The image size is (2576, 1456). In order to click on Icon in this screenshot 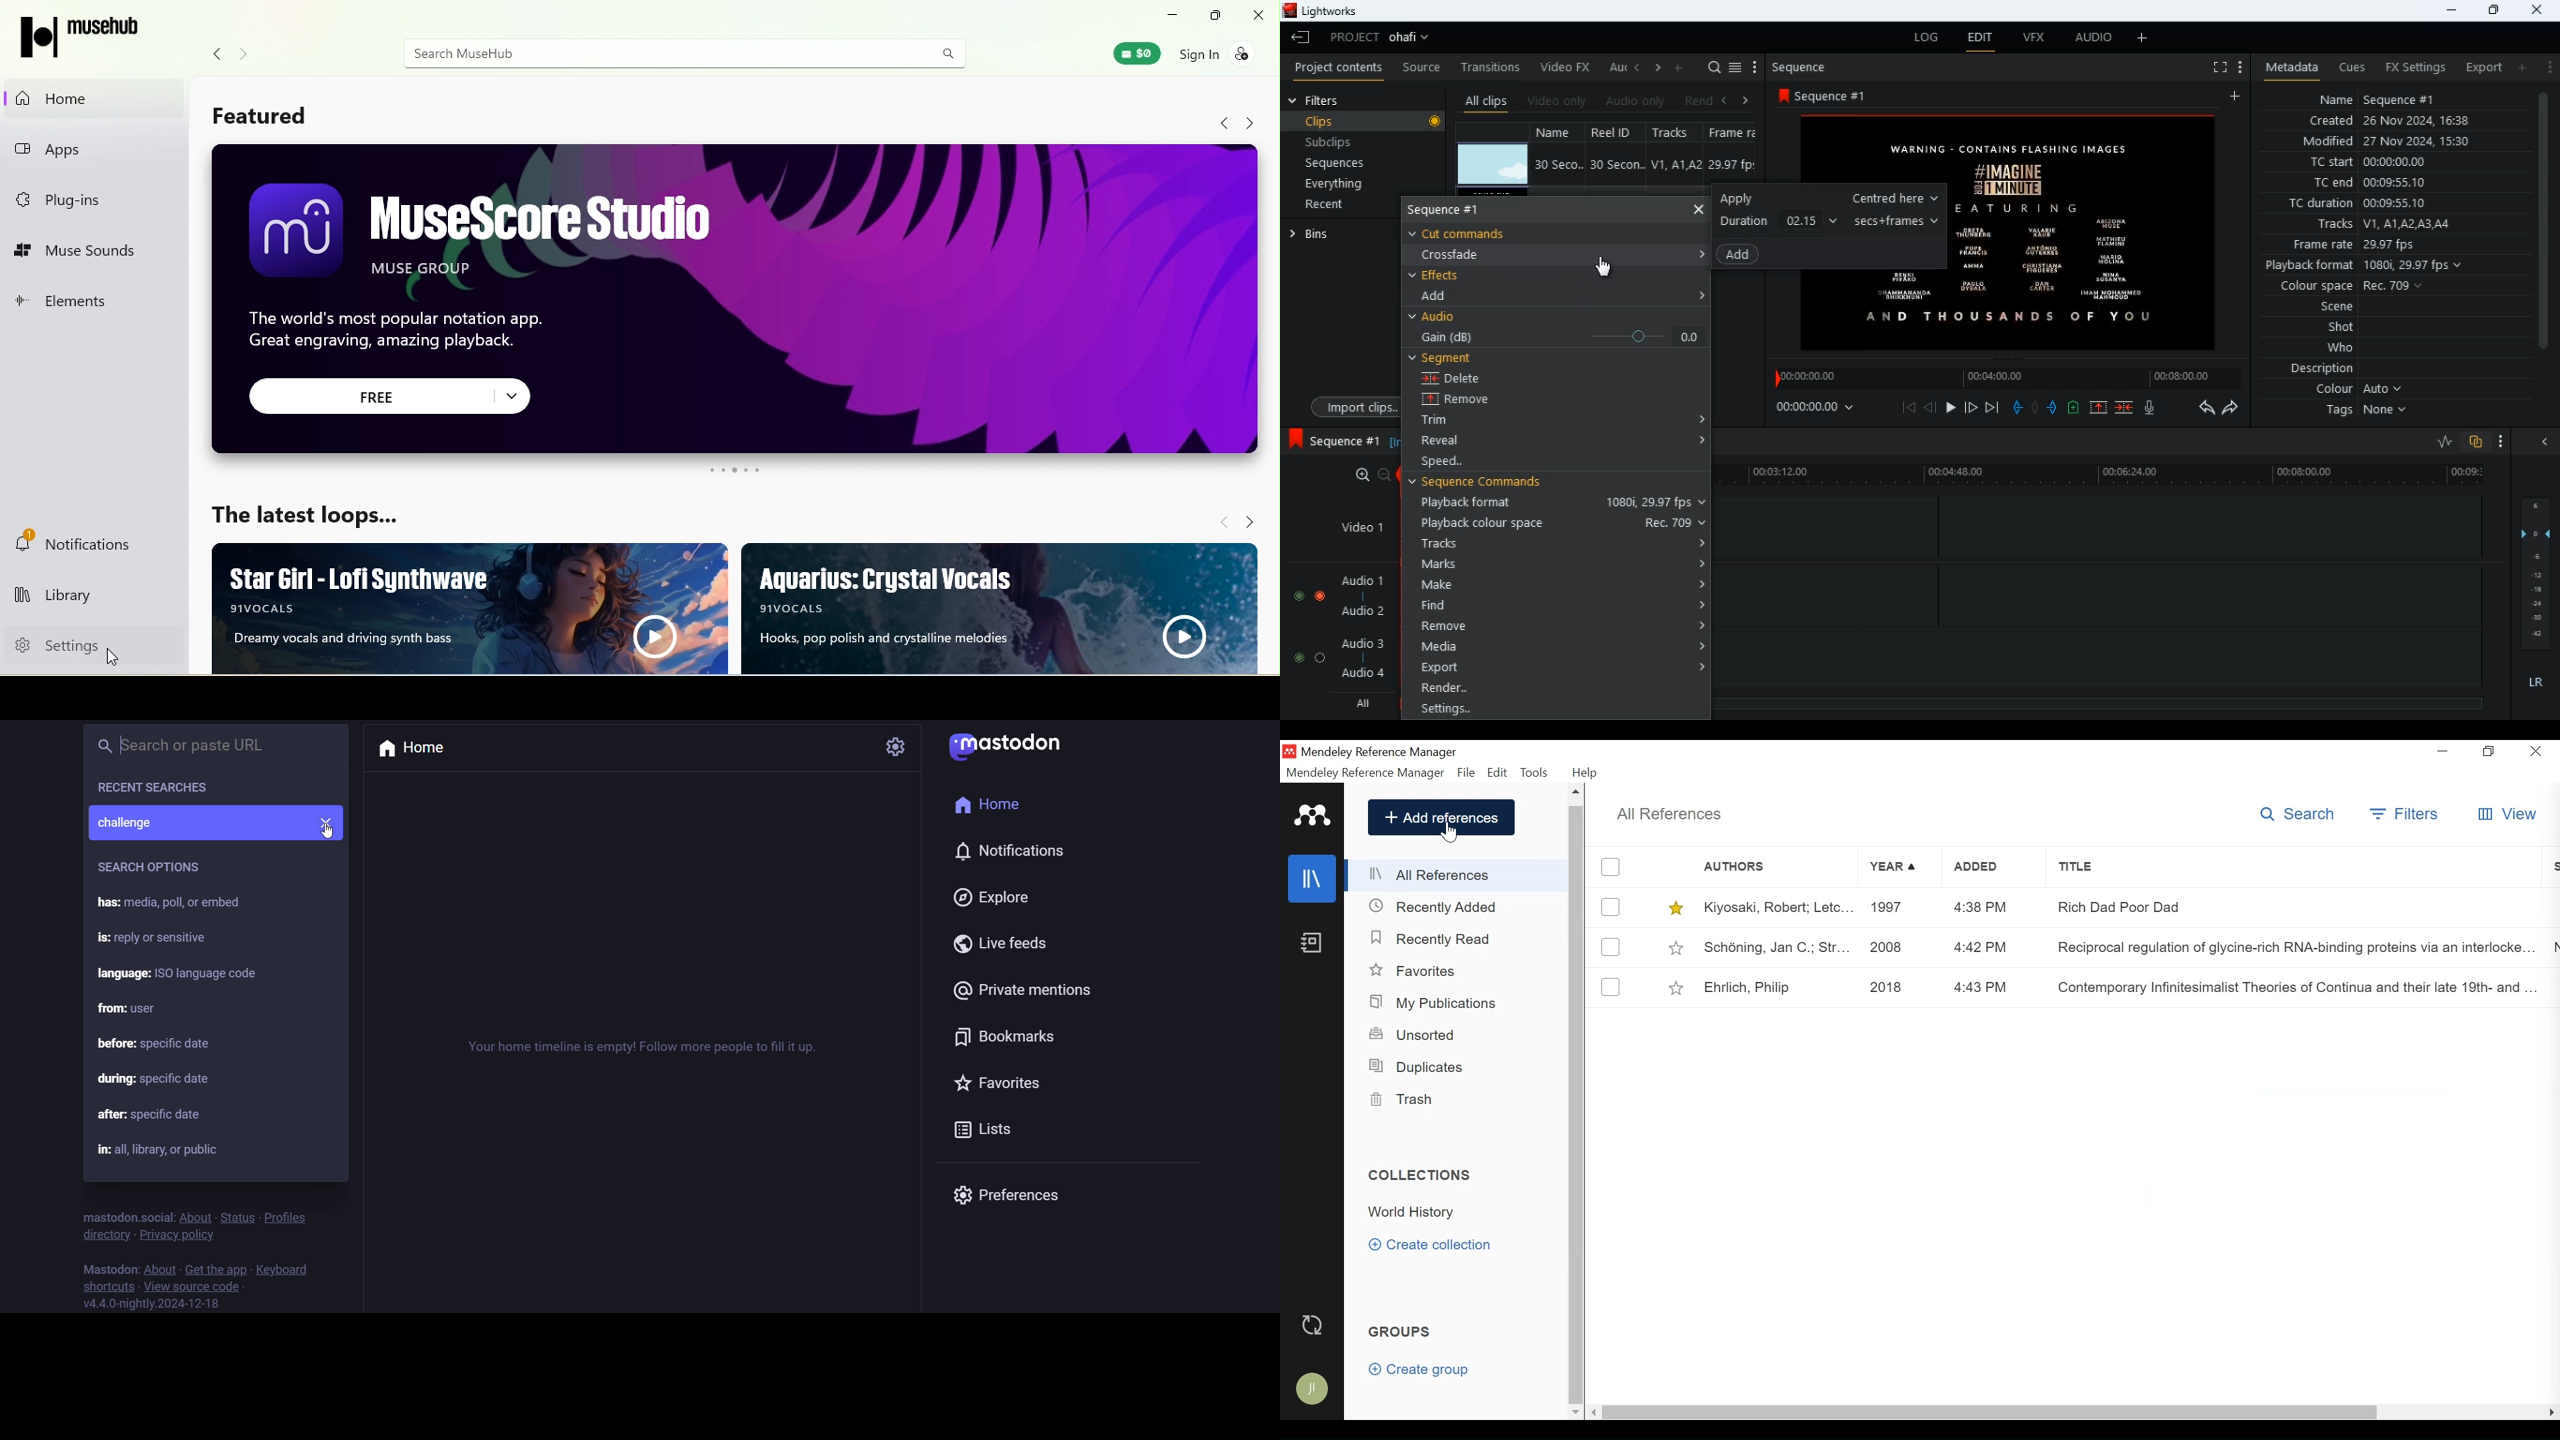, I will do `click(292, 231)`.